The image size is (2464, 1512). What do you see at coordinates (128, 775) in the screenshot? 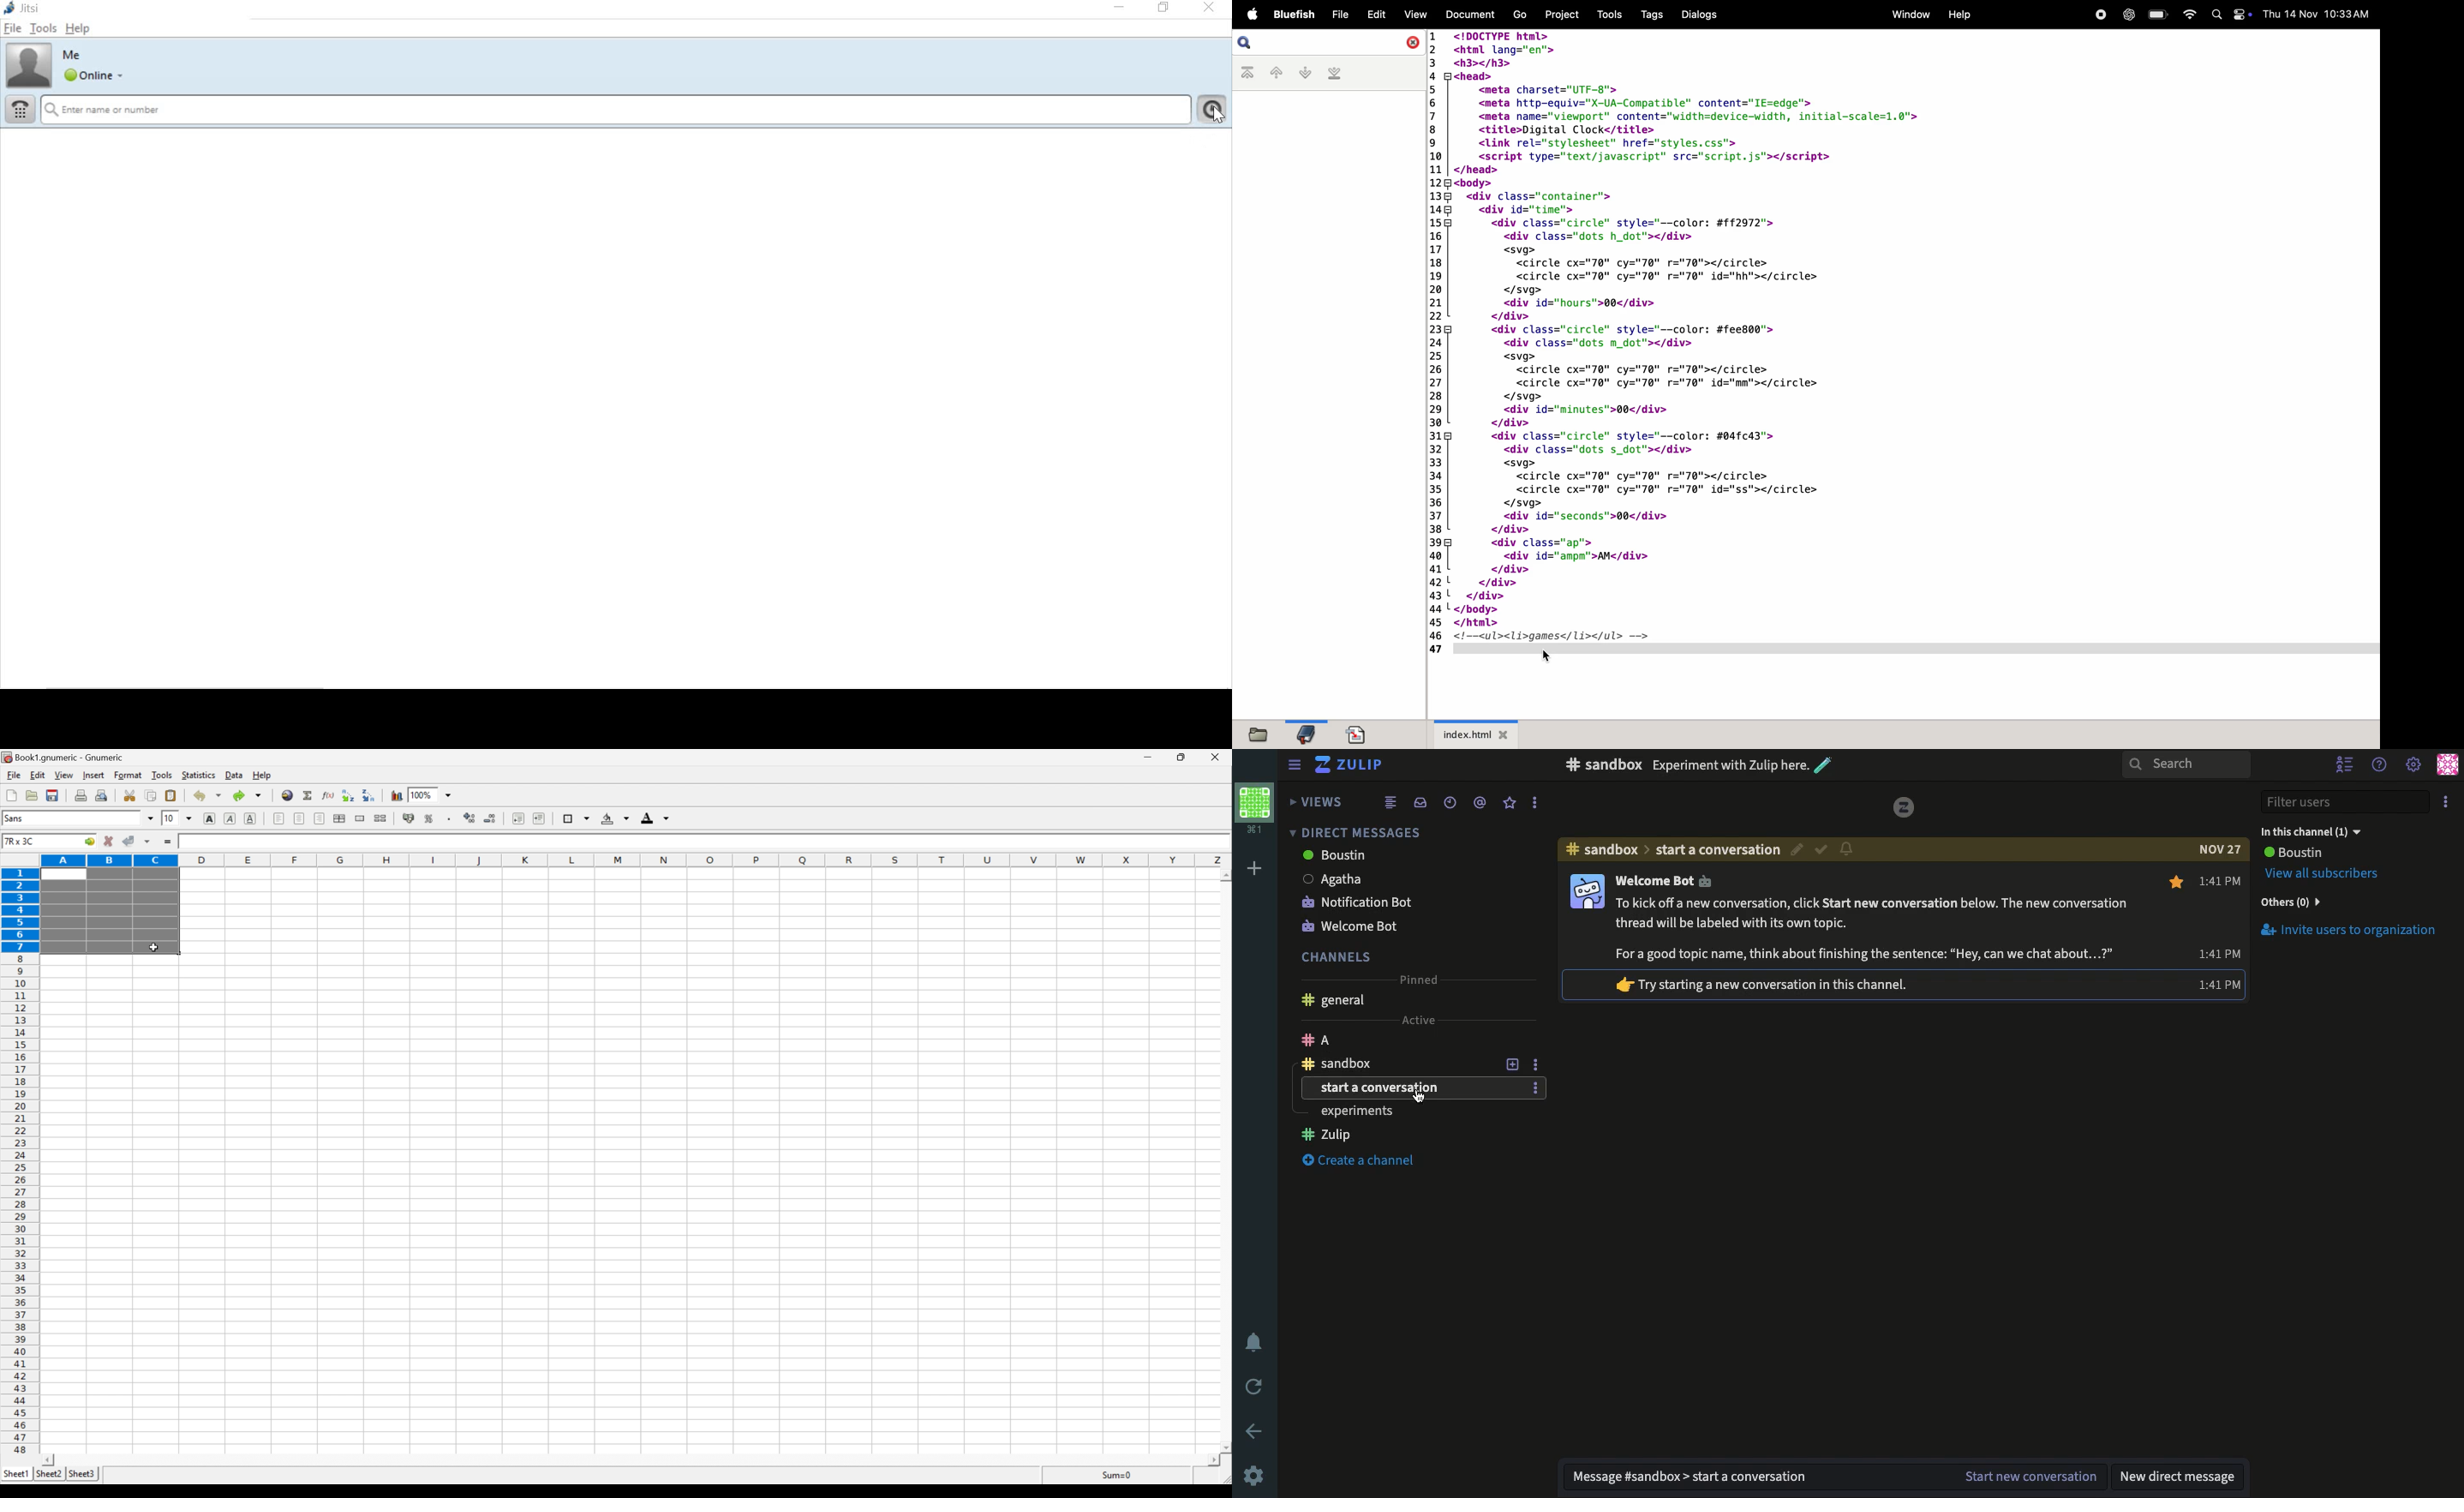
I see `format` at bounding box center [128, 775].